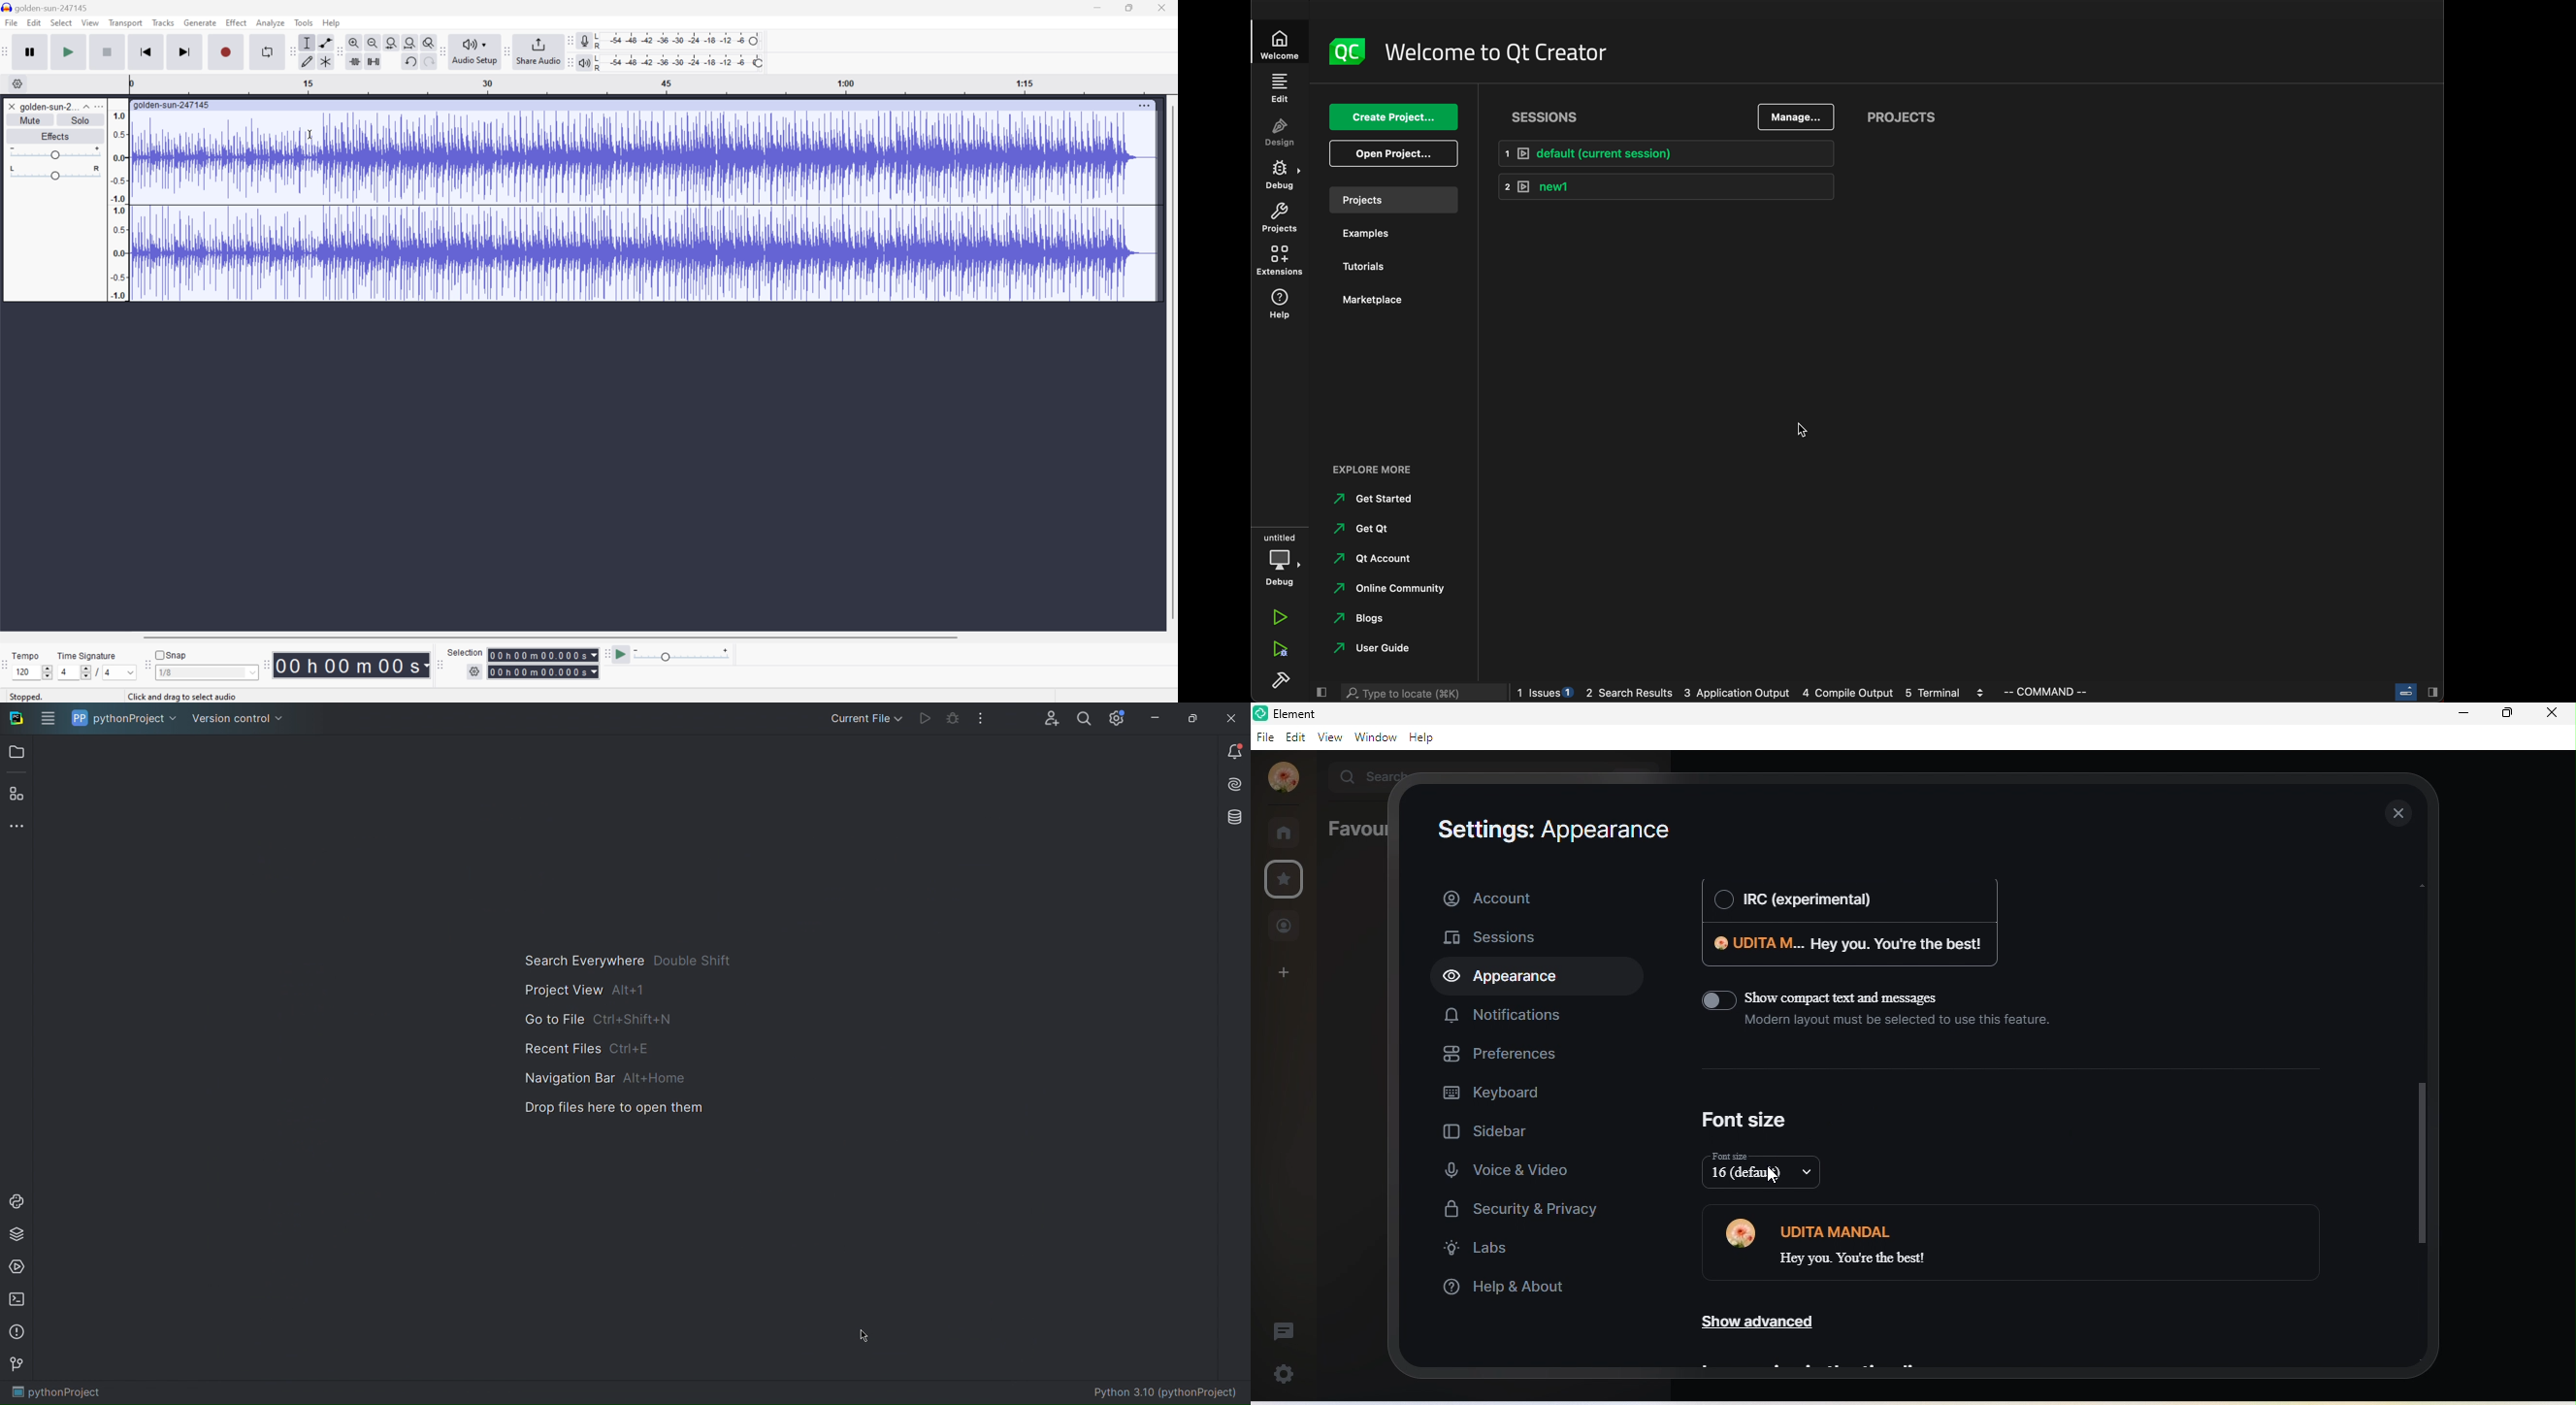  I want to click on minimize, so click(2463, 714).